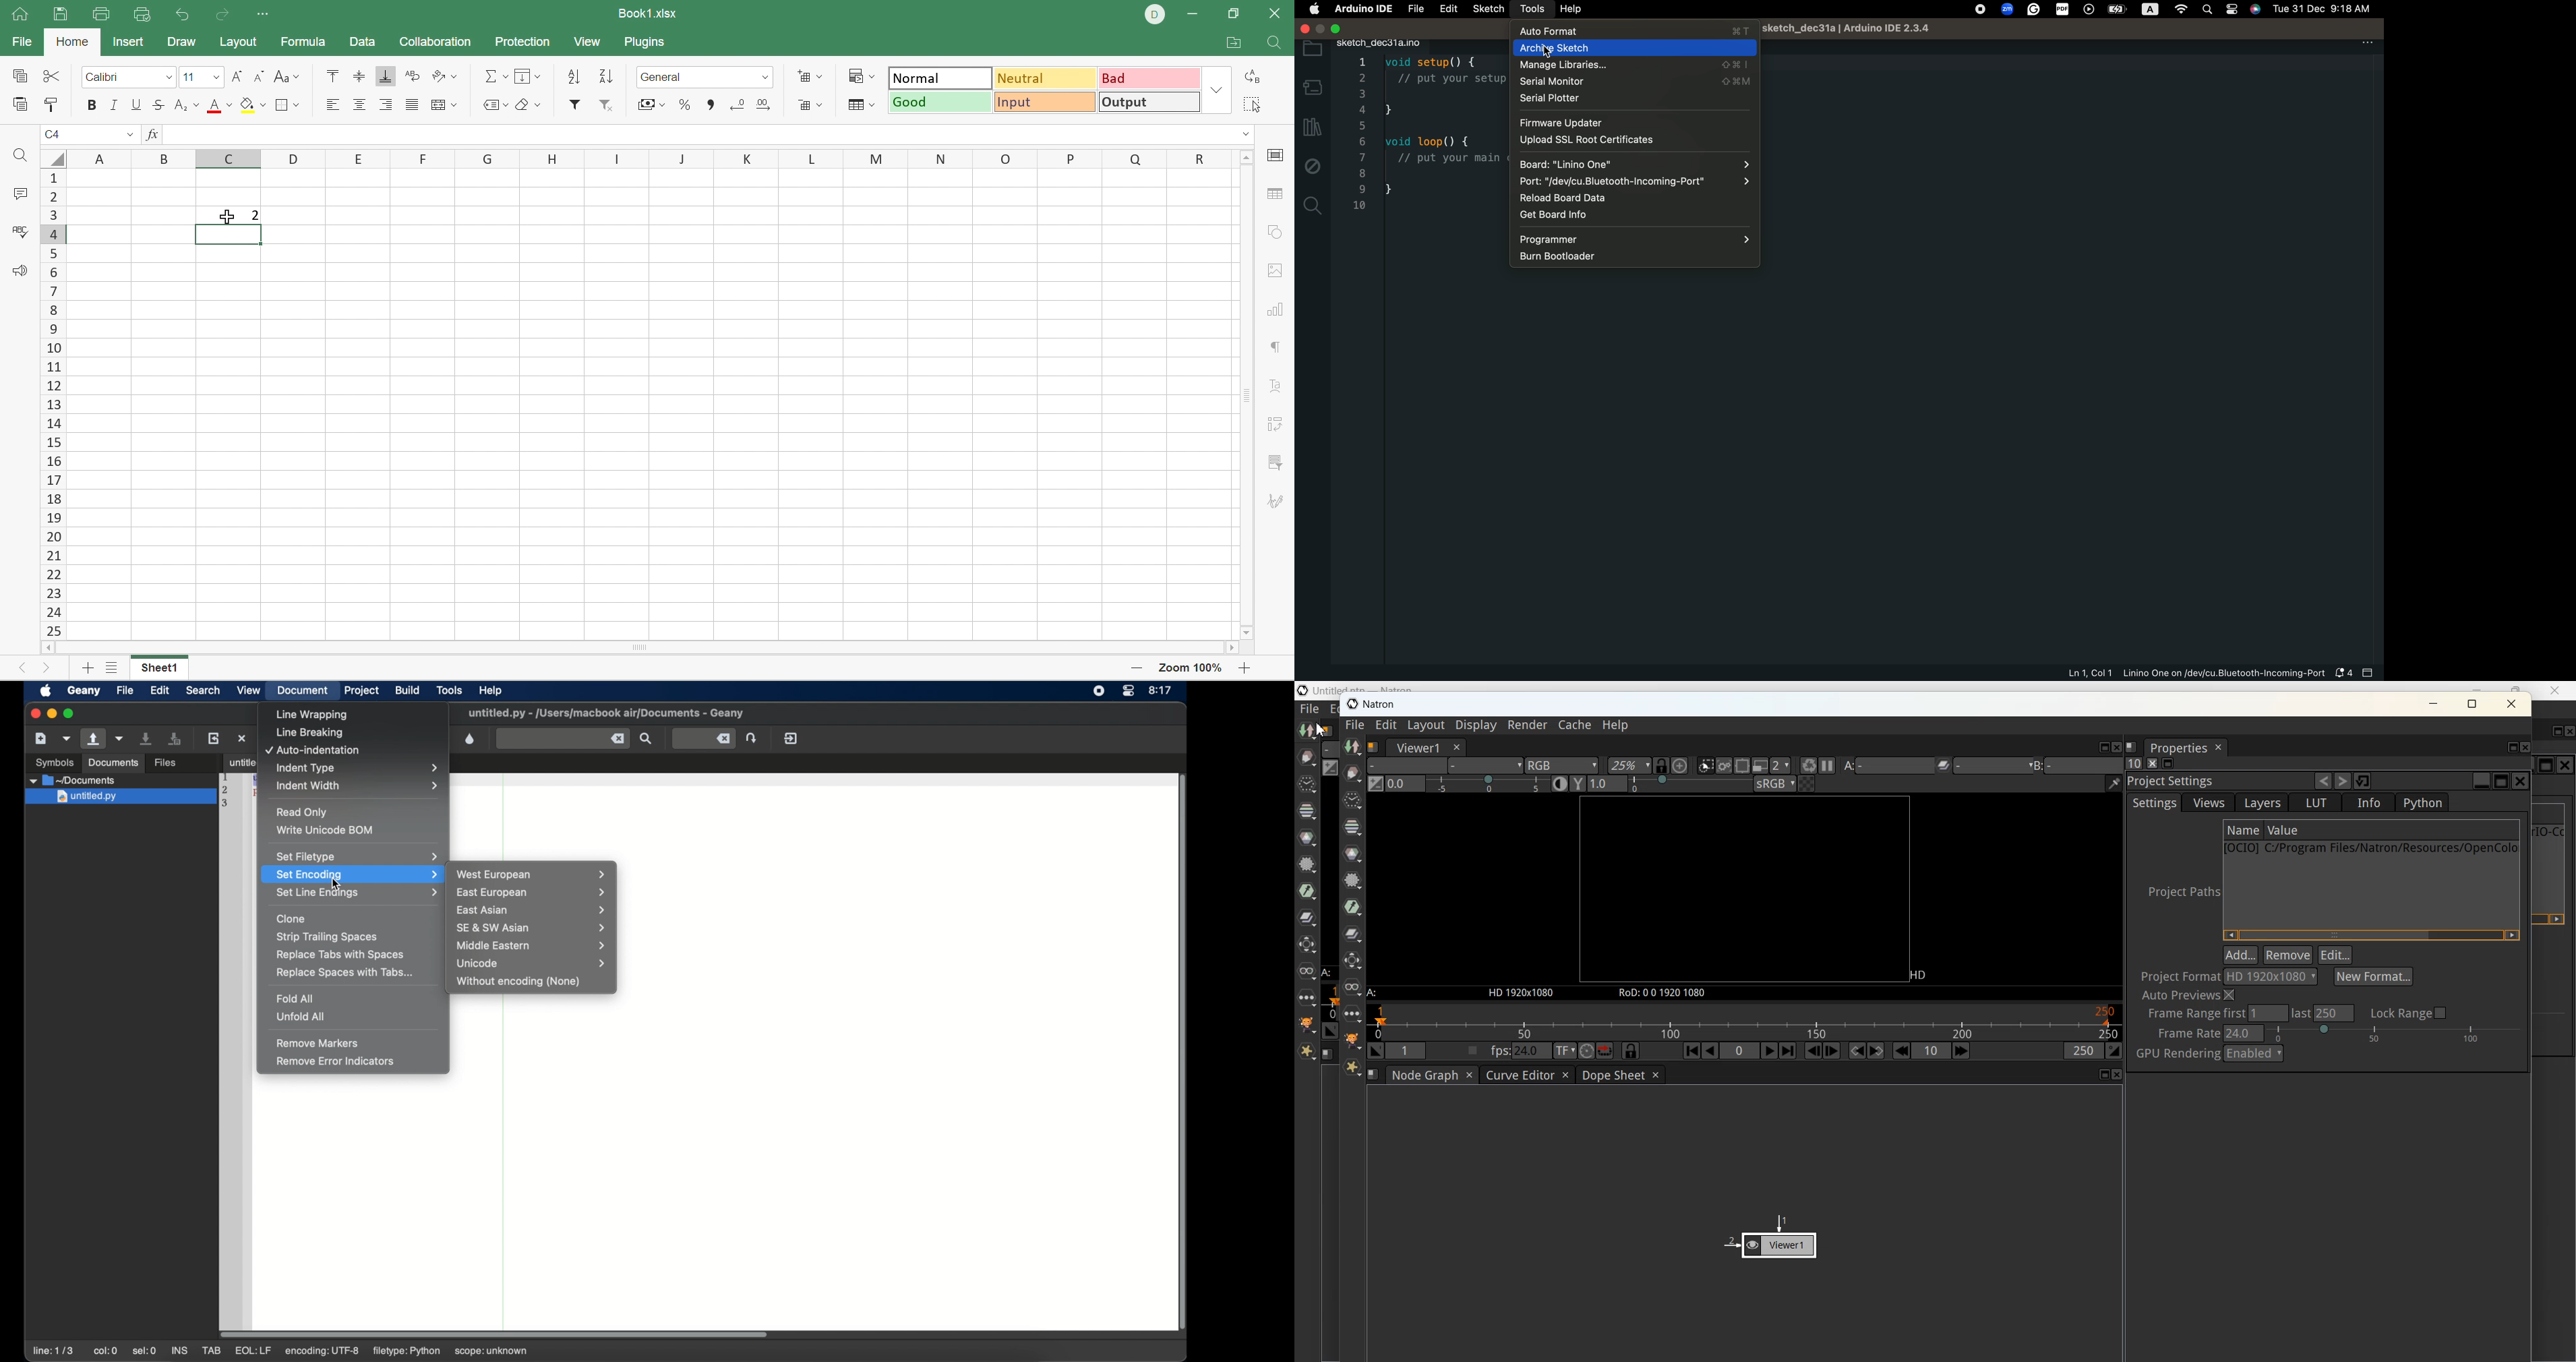 This screenshot has height=1372, width=2576. I want to click on Fill, so click(529, 74).